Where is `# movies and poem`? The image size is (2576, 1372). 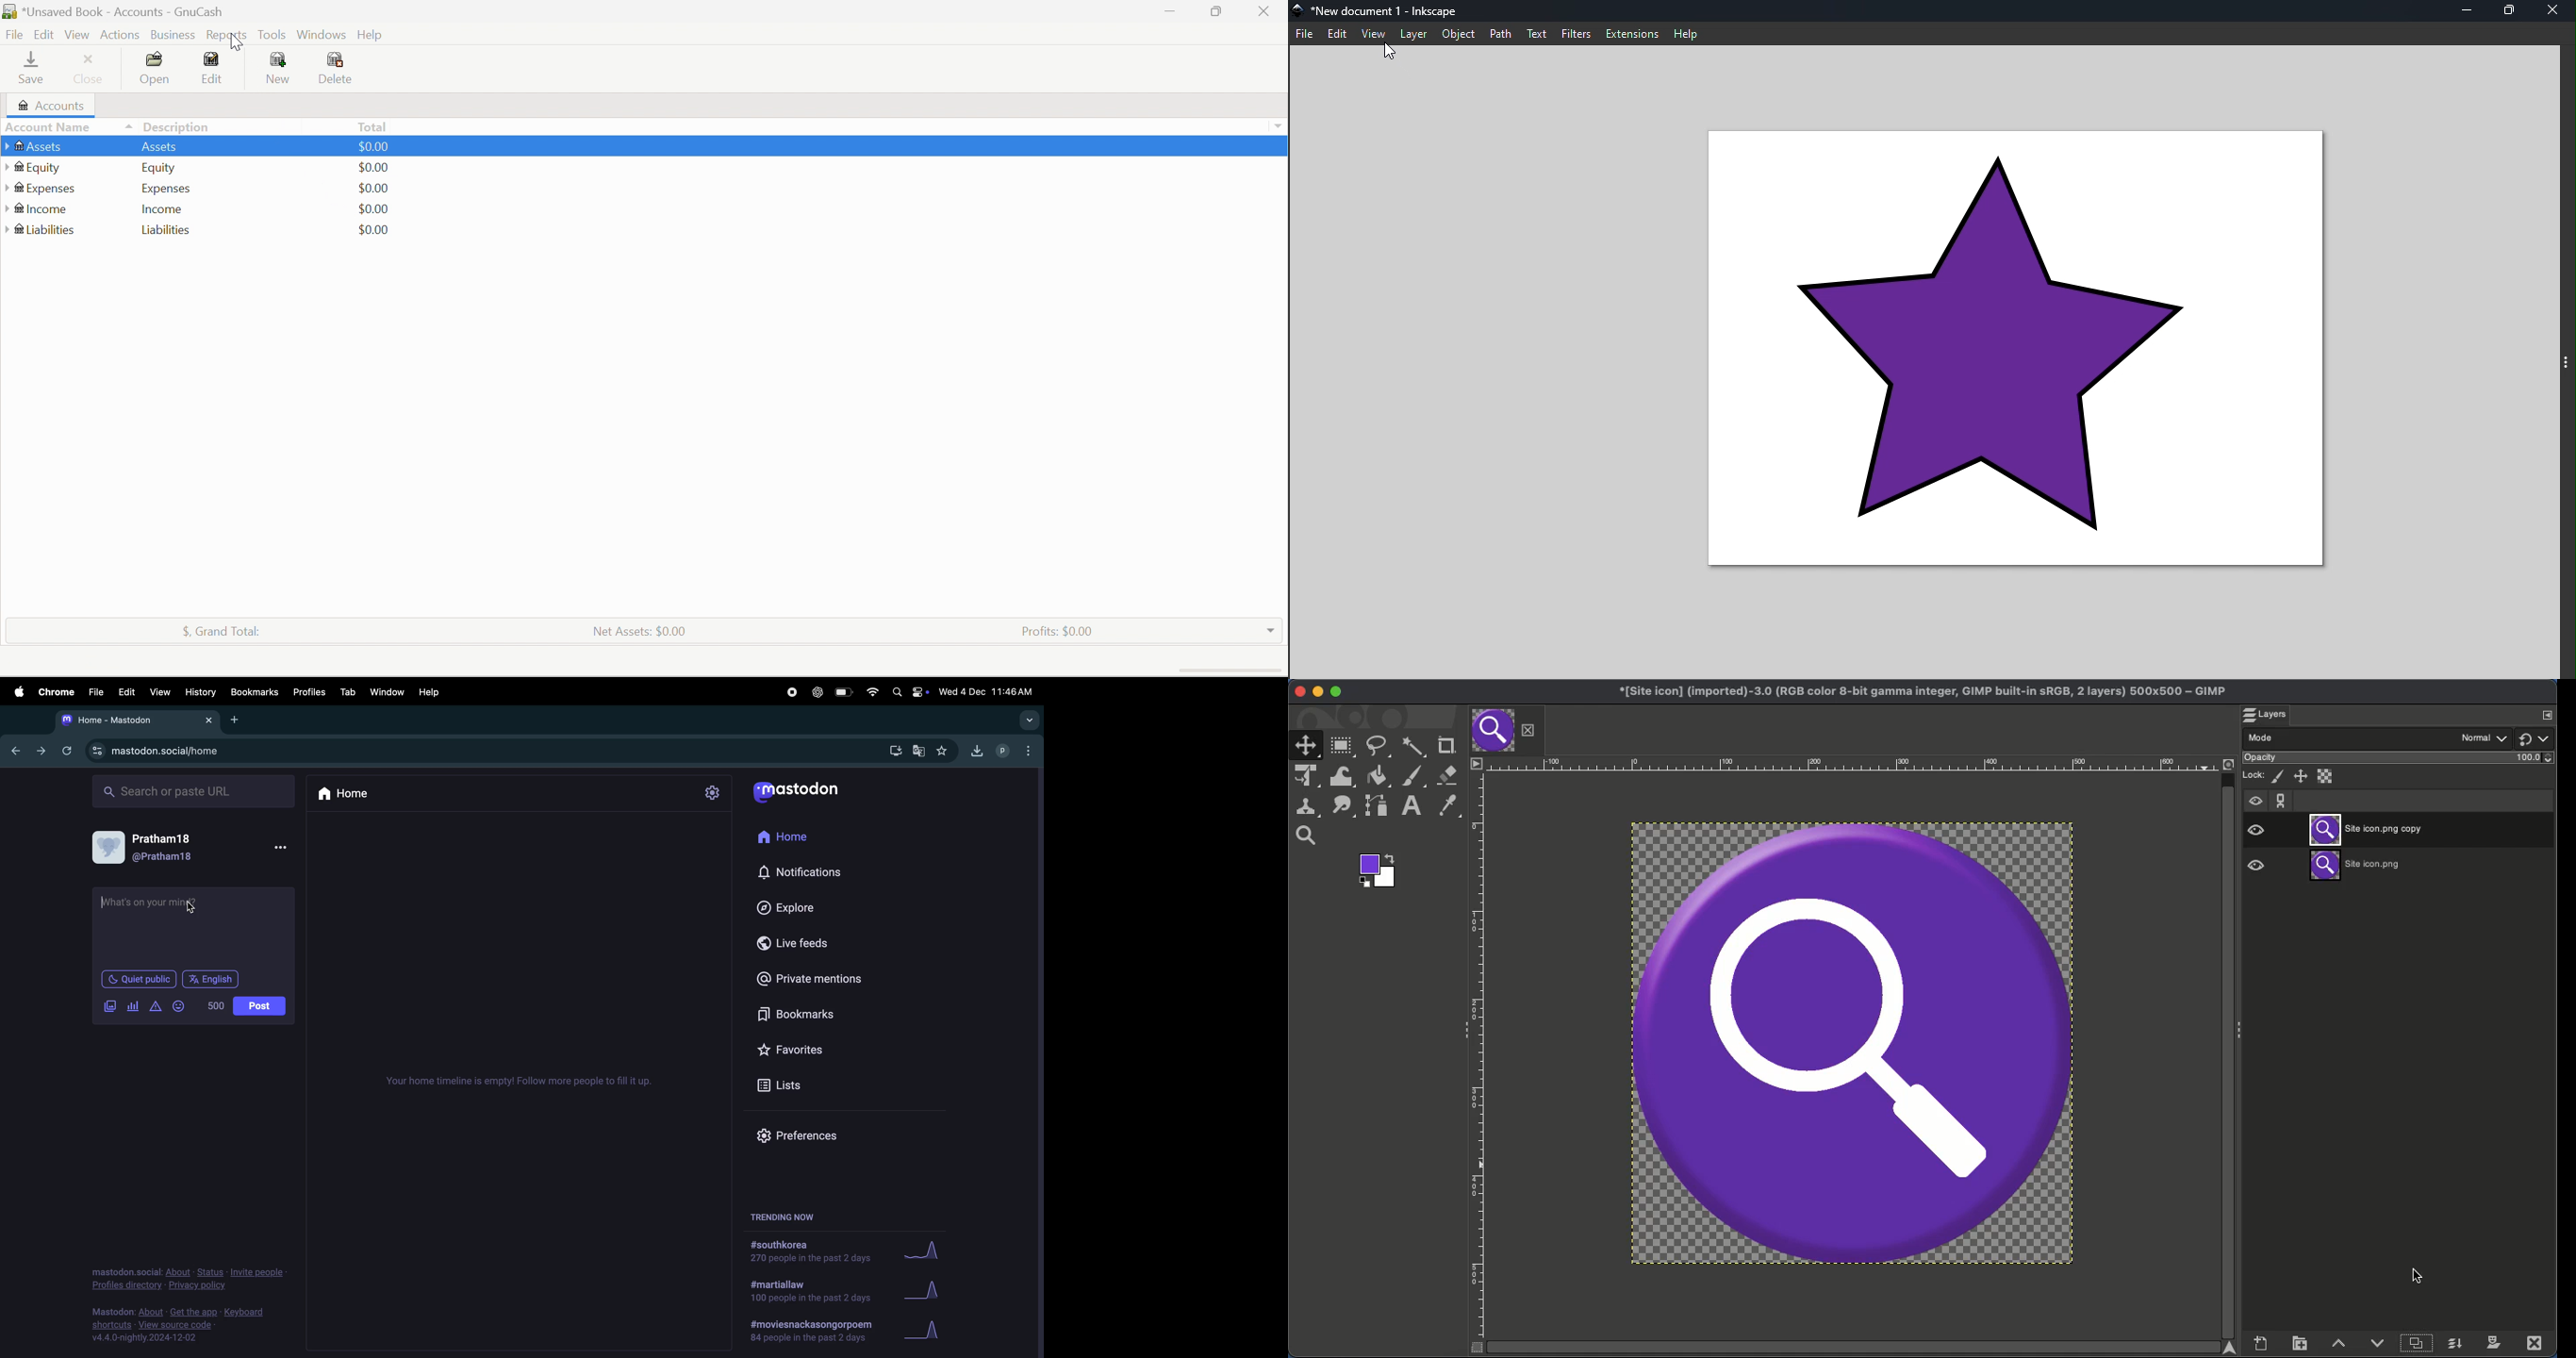 # movies and poem is located at coordinates (810, 1334).